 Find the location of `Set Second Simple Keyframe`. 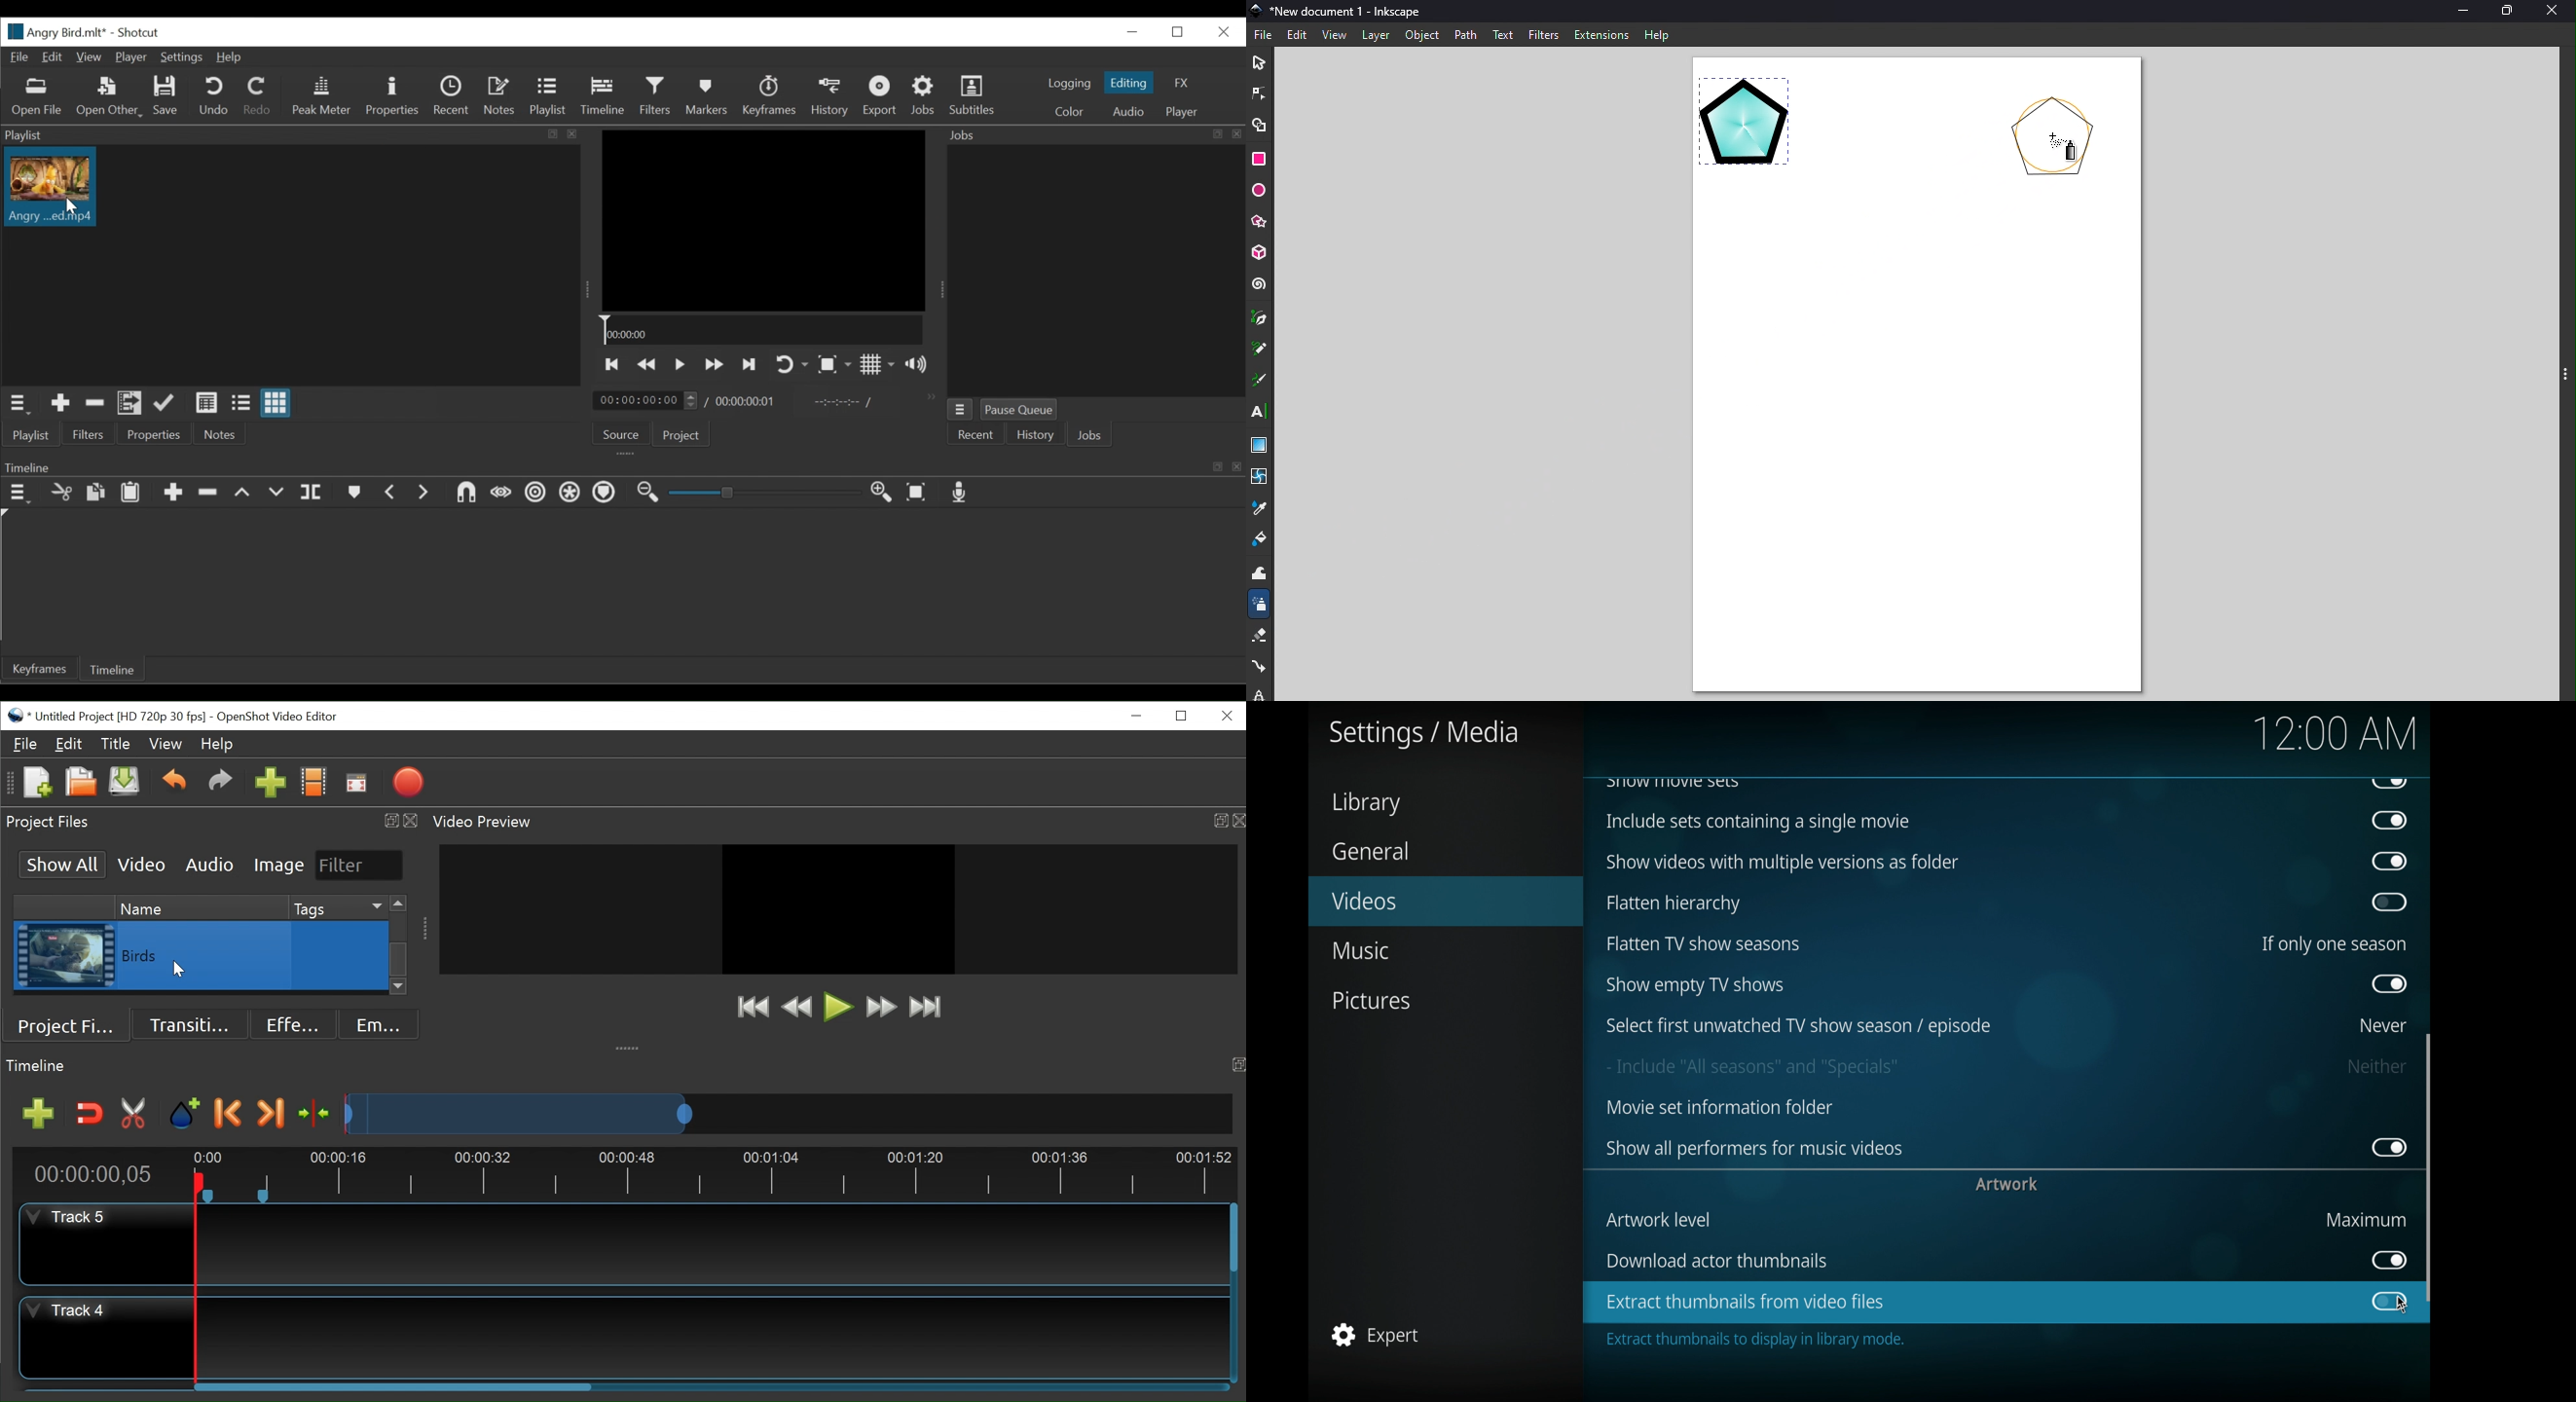

Set Second Simple Keyframe is located at coordinates (530, 495).